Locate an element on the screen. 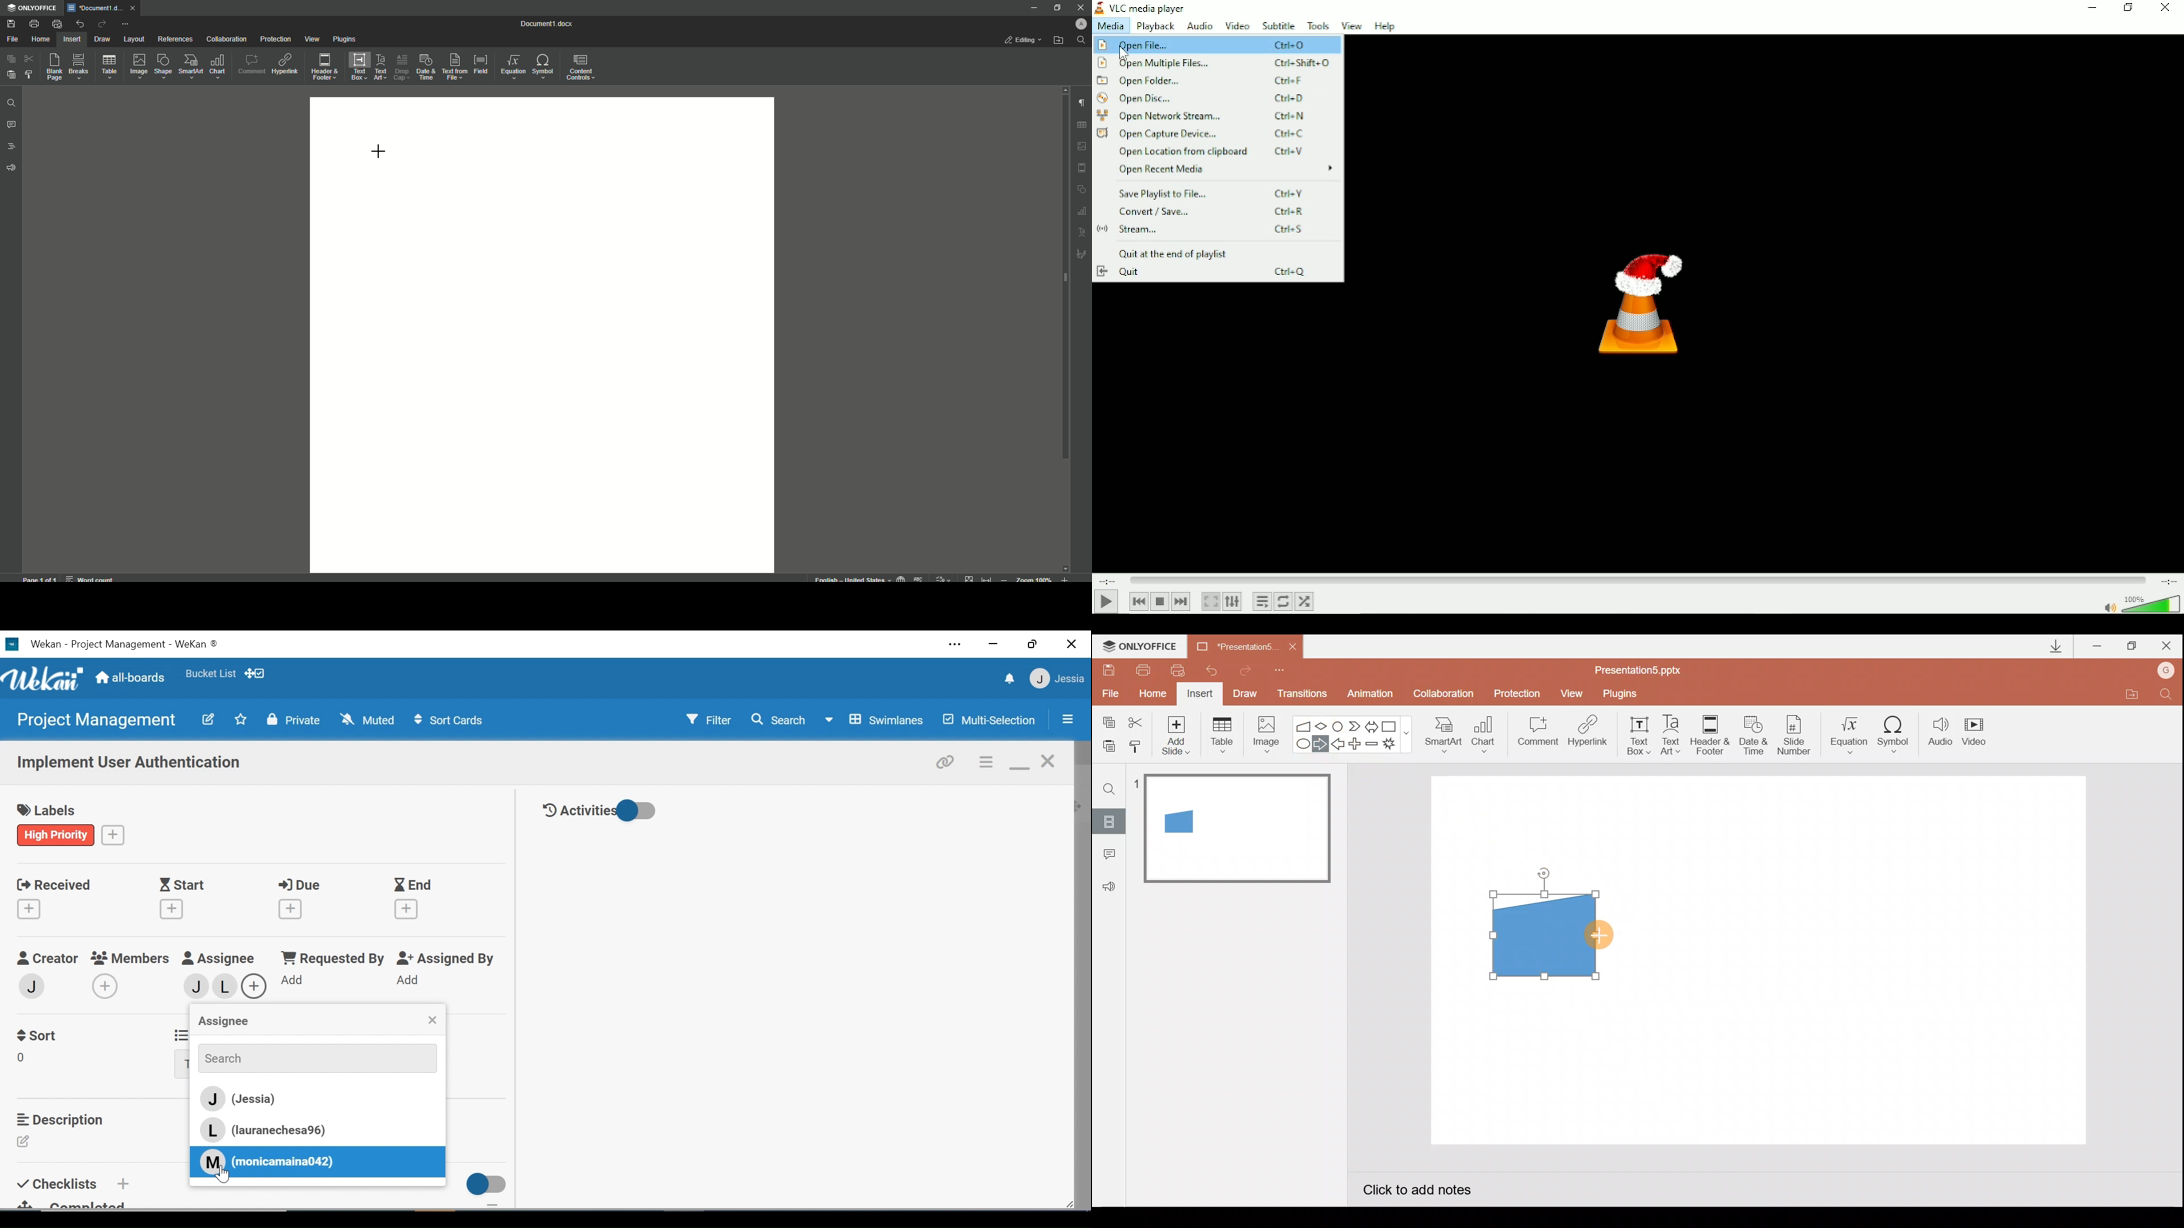  table is located at coordinates (1081, 212).